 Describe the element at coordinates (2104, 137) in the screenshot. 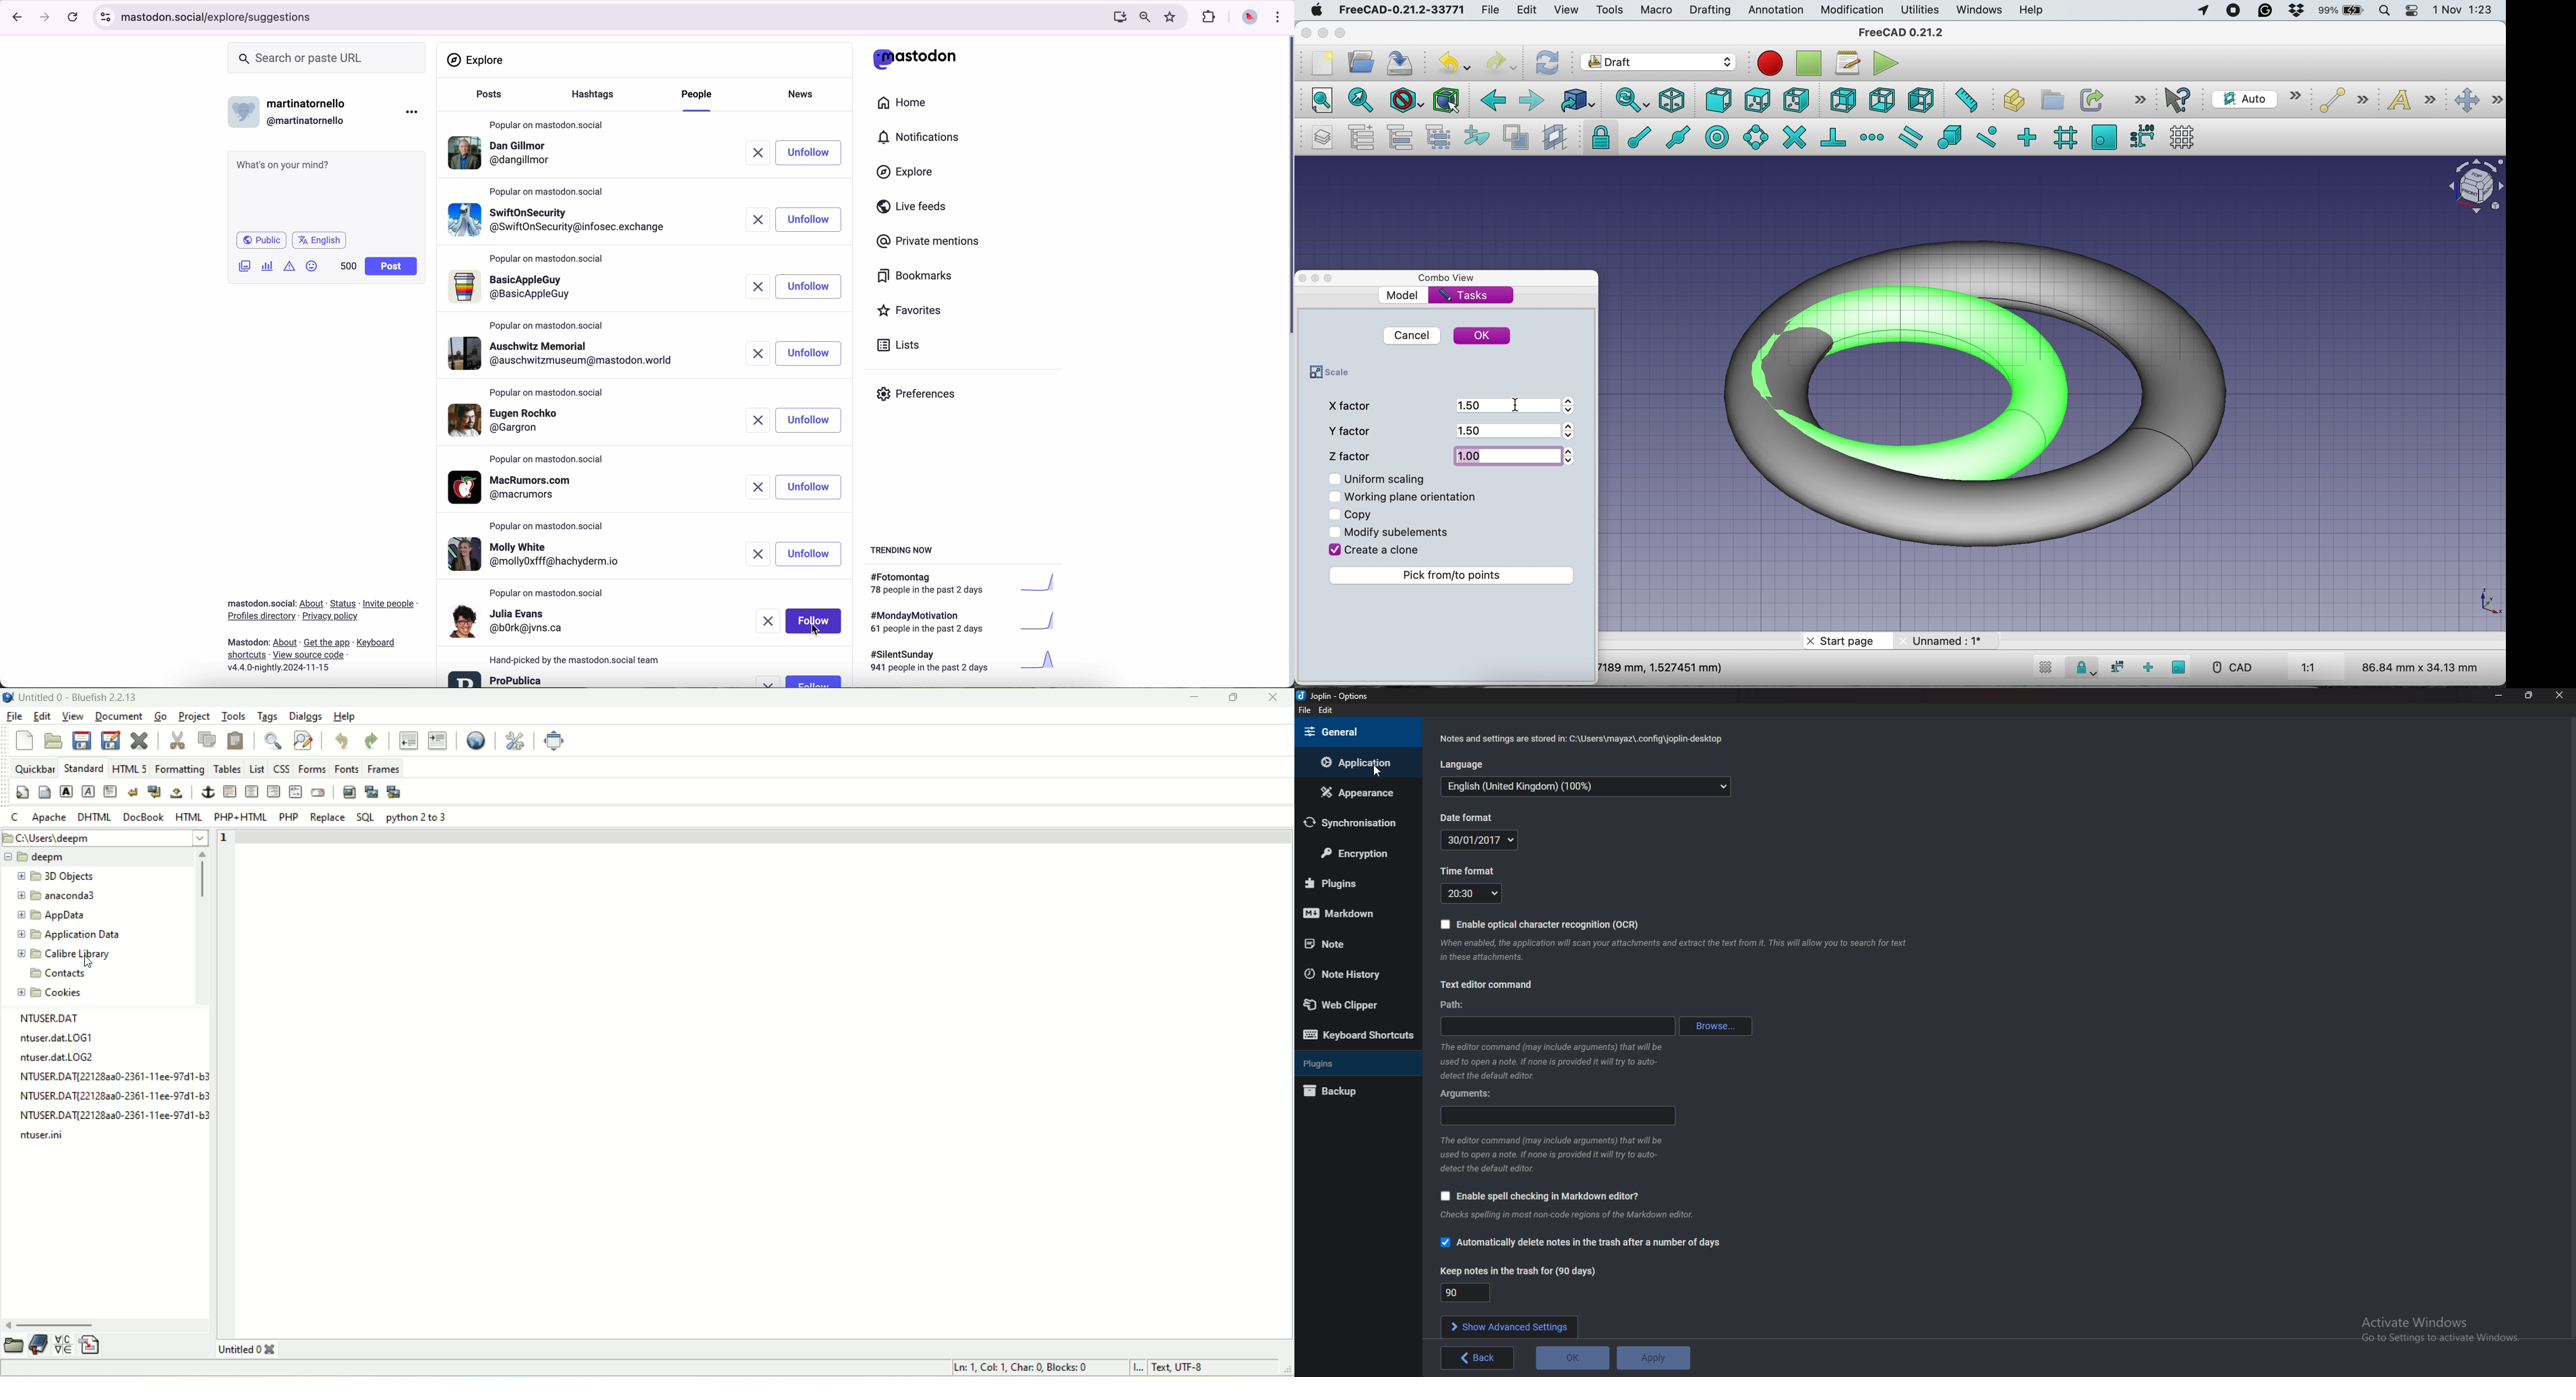

I see `snap working plane` at that location.